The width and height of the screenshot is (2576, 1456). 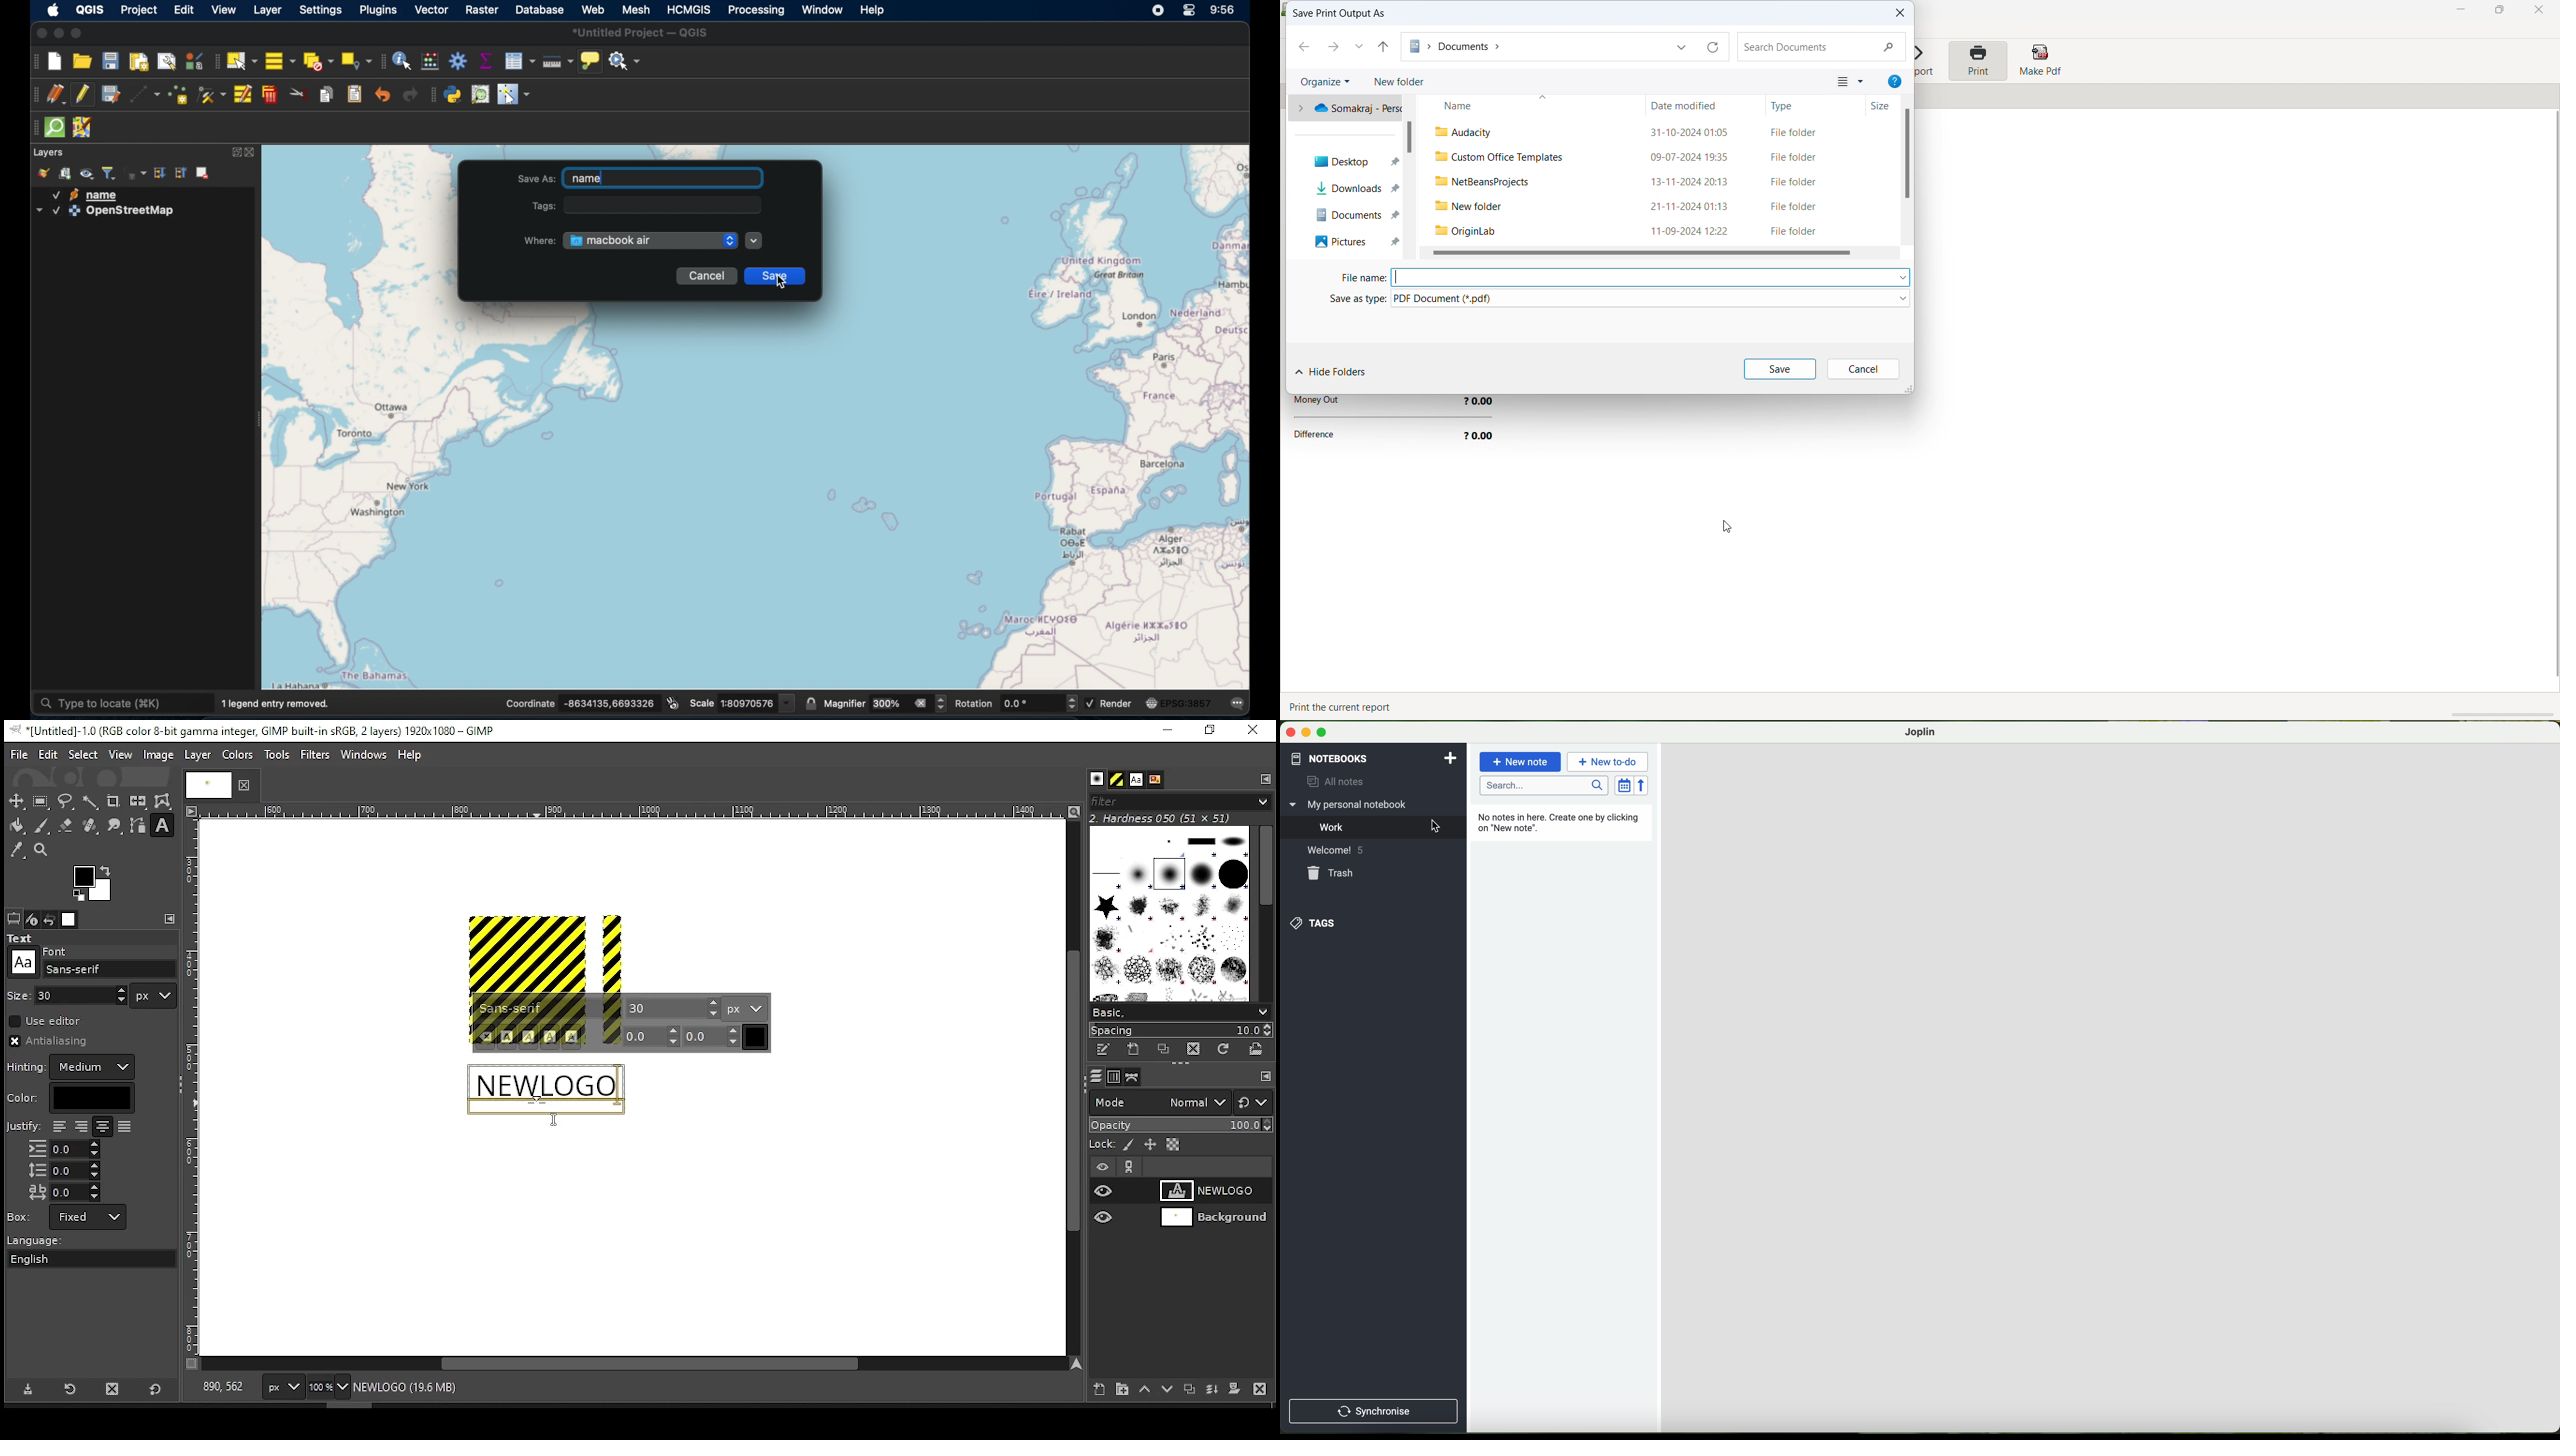 What do you see at coordinates (1351, 188) in the screenshot?
I see `4 Downloads ` at bounding box center [1351, 188].